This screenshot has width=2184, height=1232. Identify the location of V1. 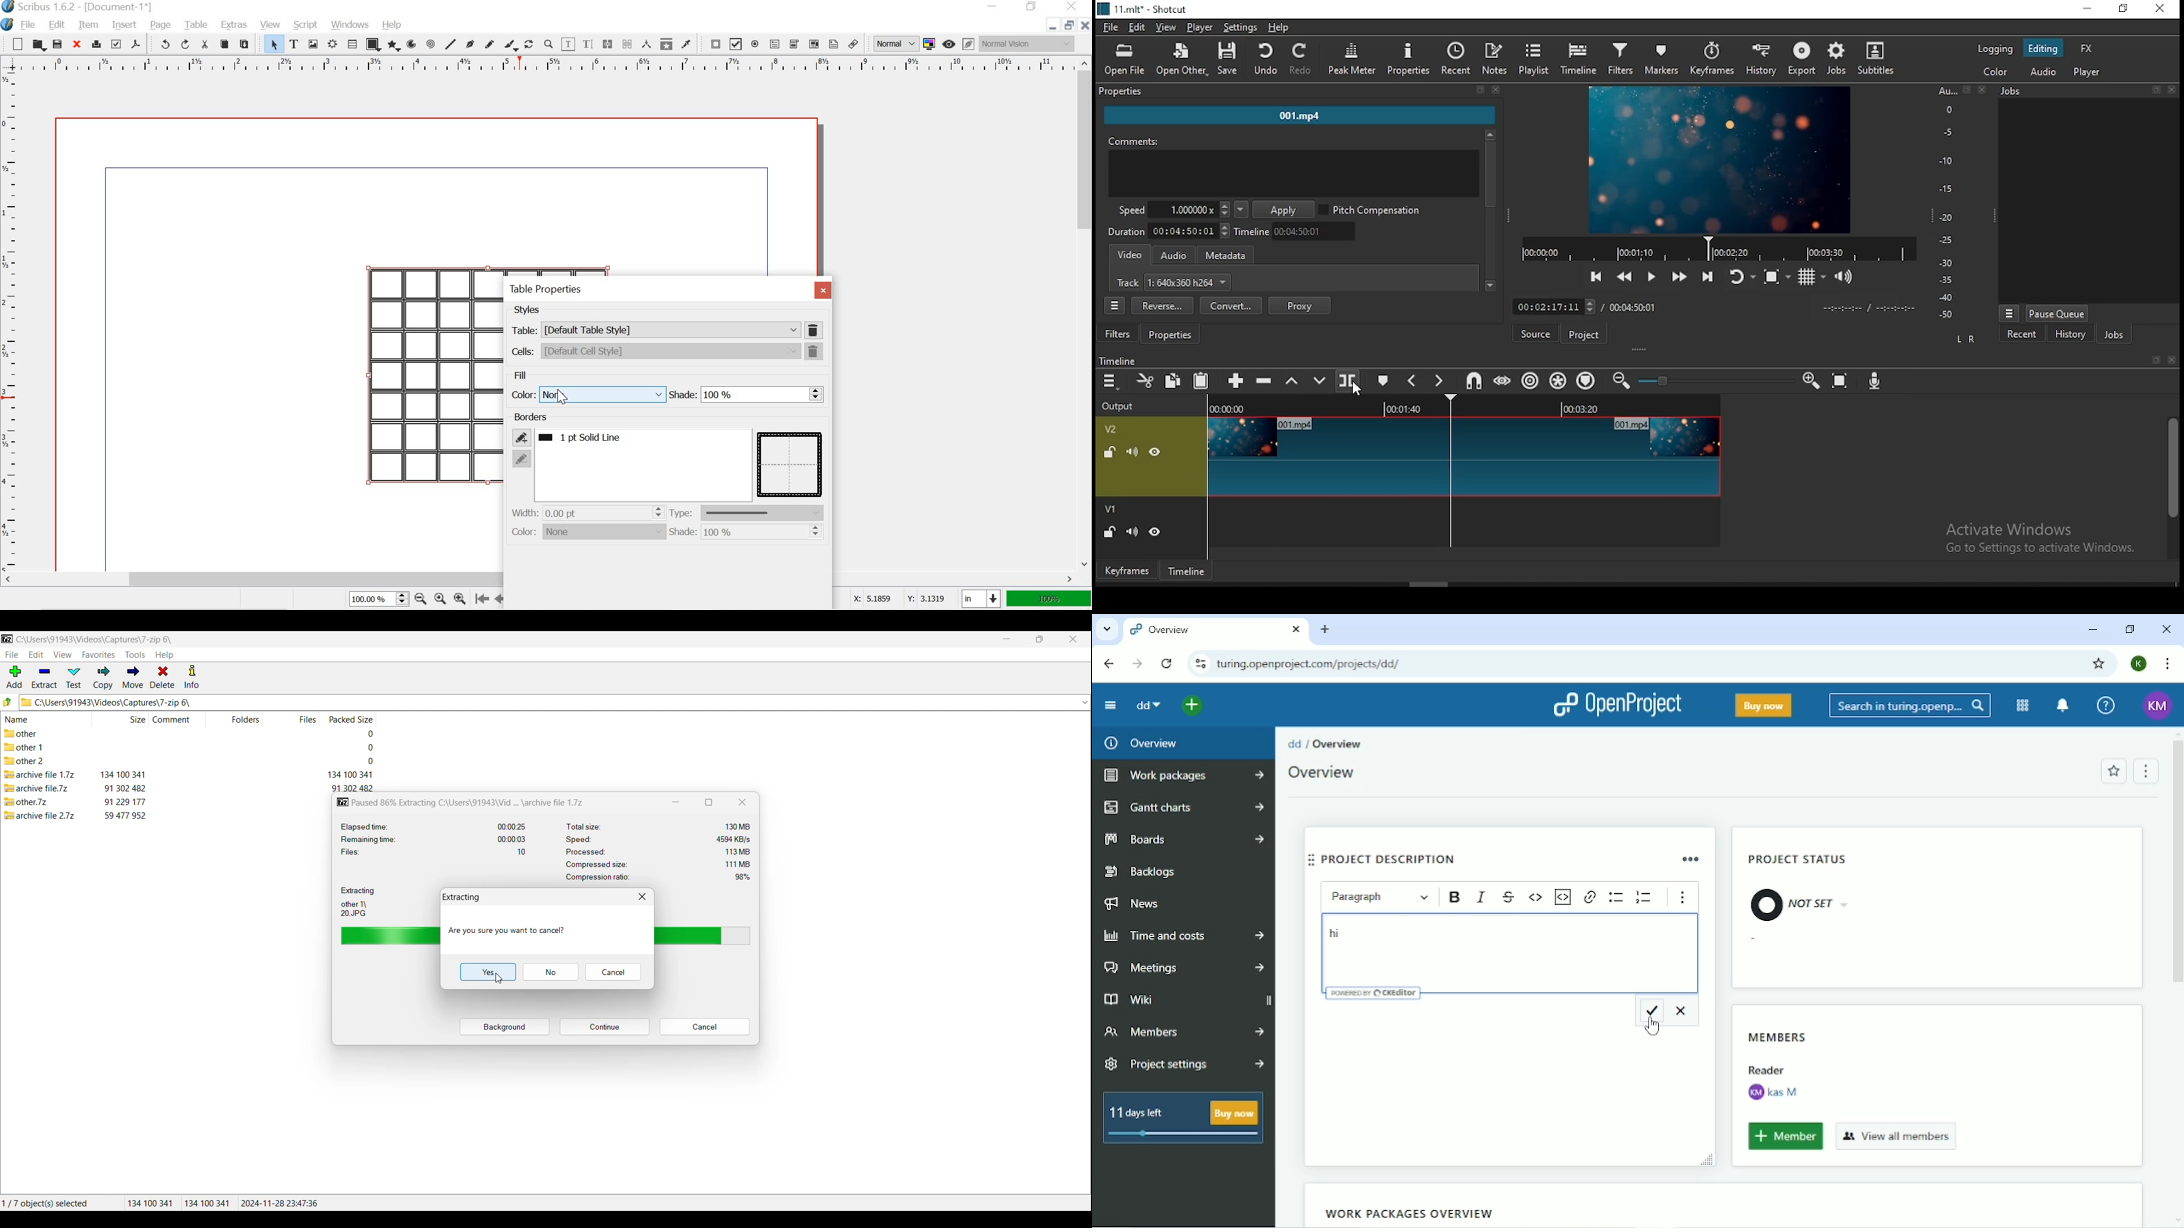
(1112, 510).